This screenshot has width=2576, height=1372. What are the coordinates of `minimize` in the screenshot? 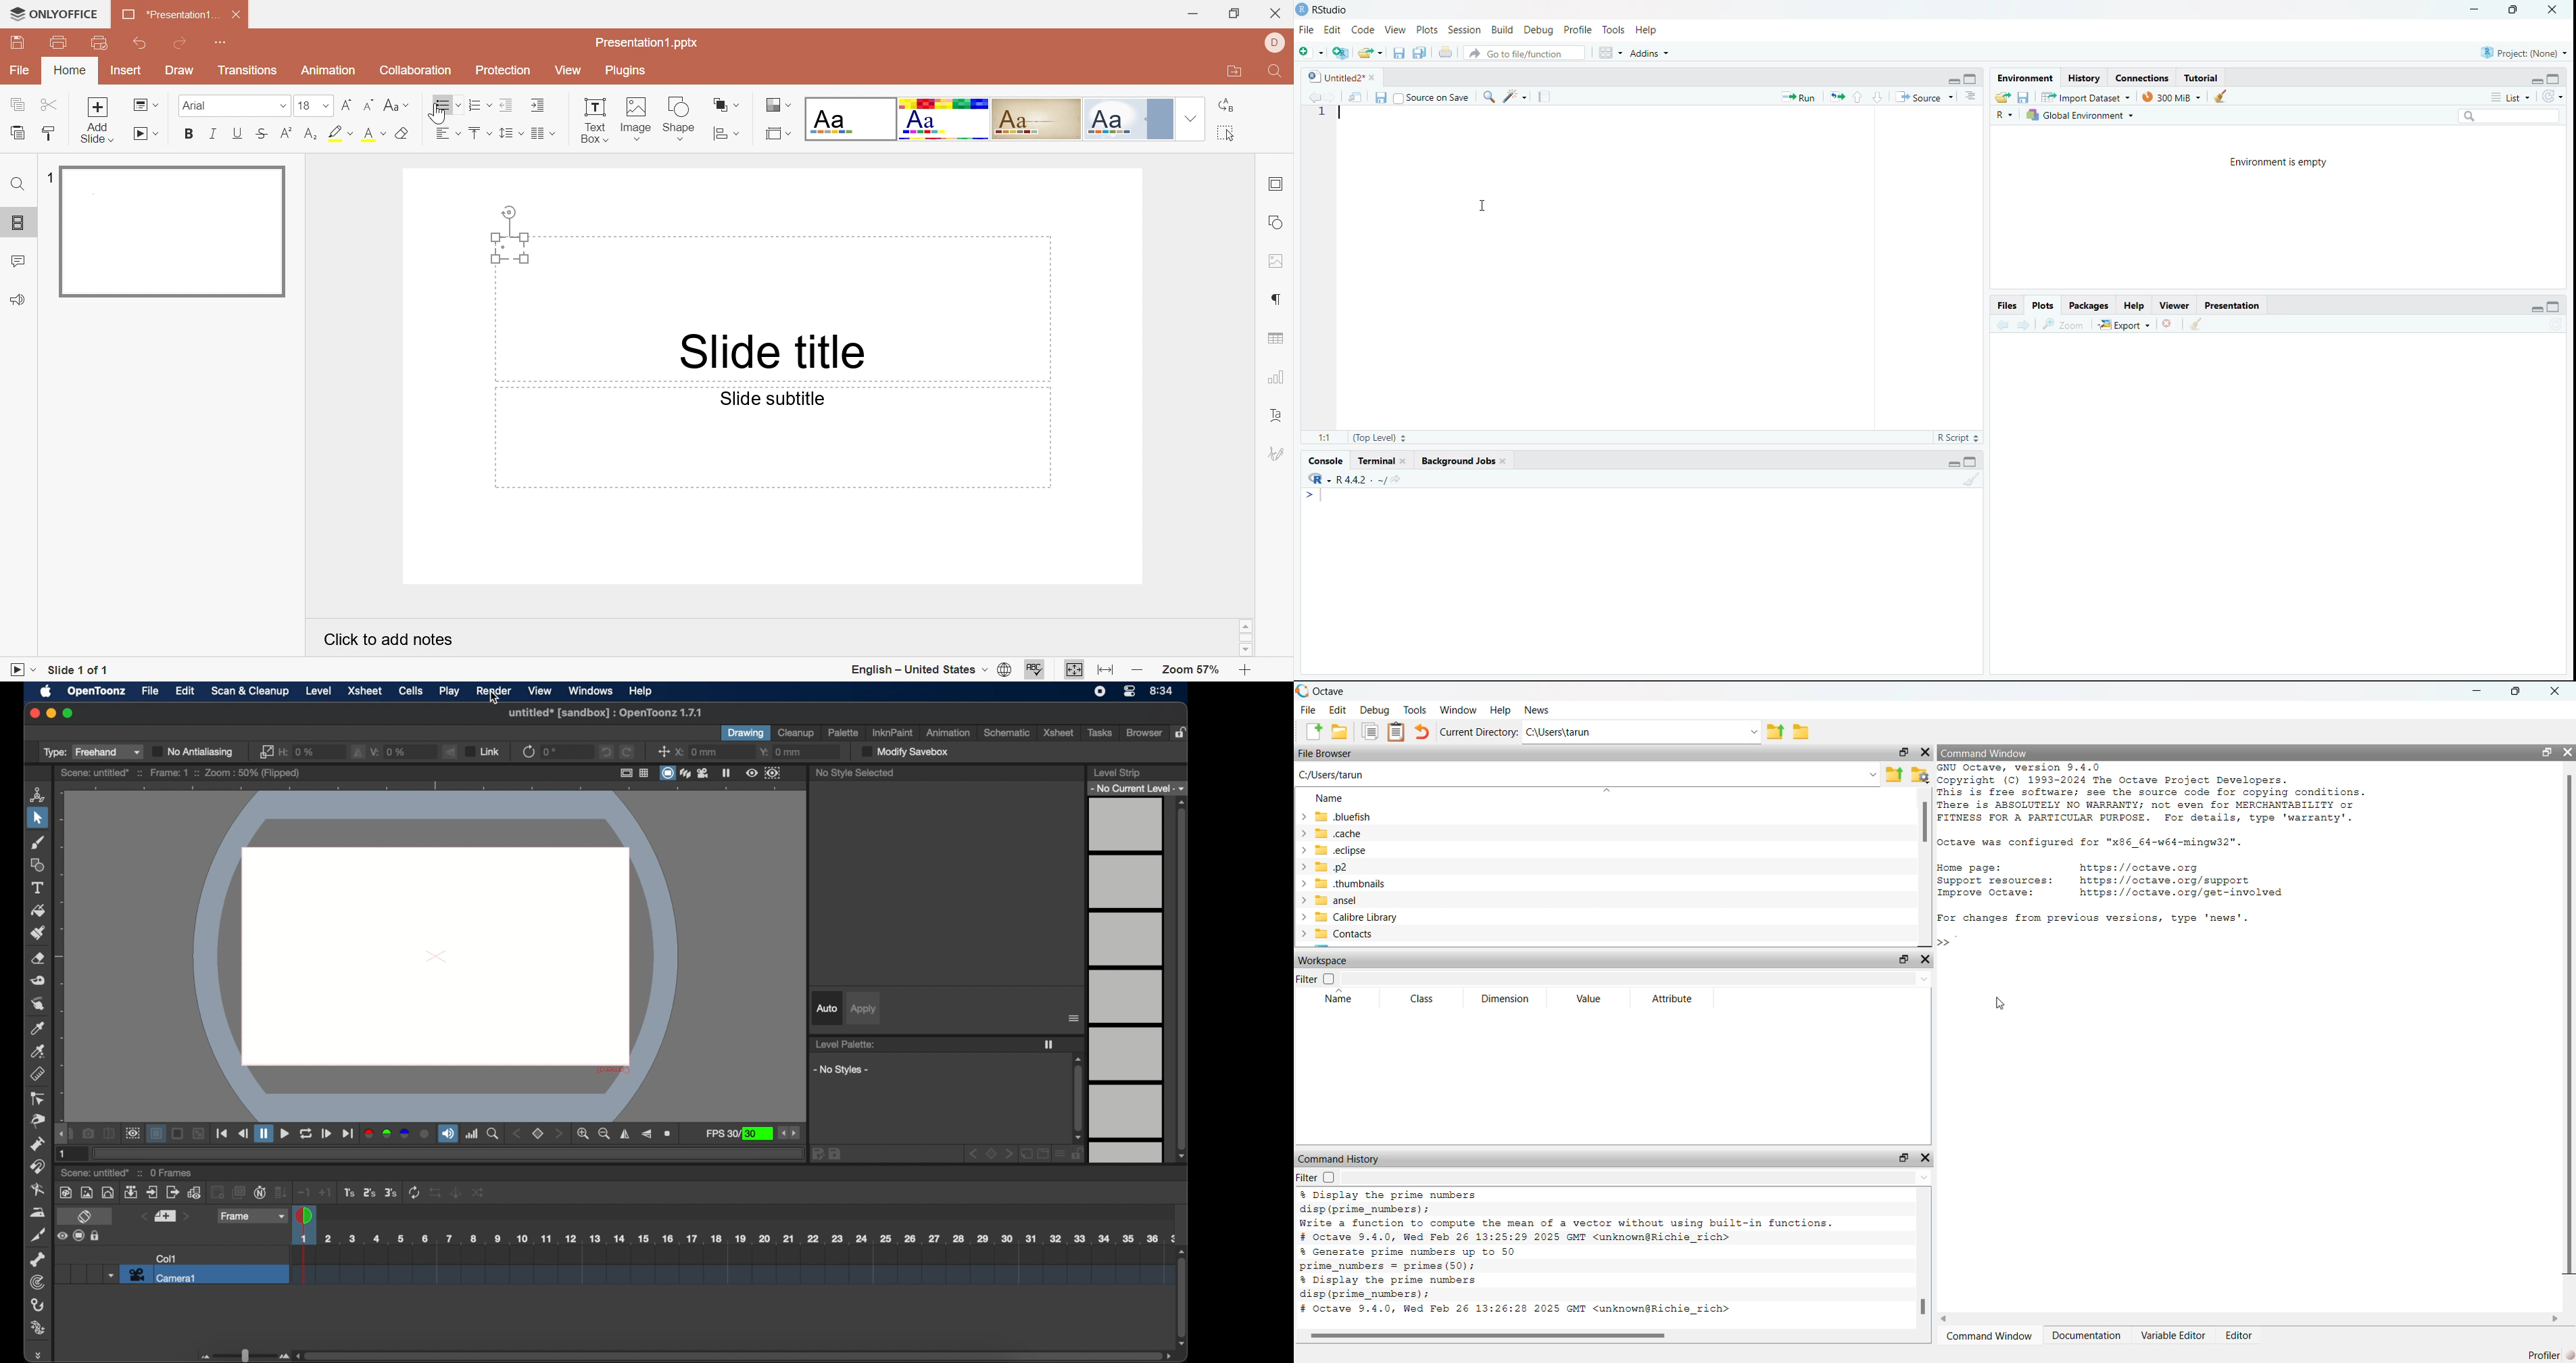 It's located at (2470, 10).